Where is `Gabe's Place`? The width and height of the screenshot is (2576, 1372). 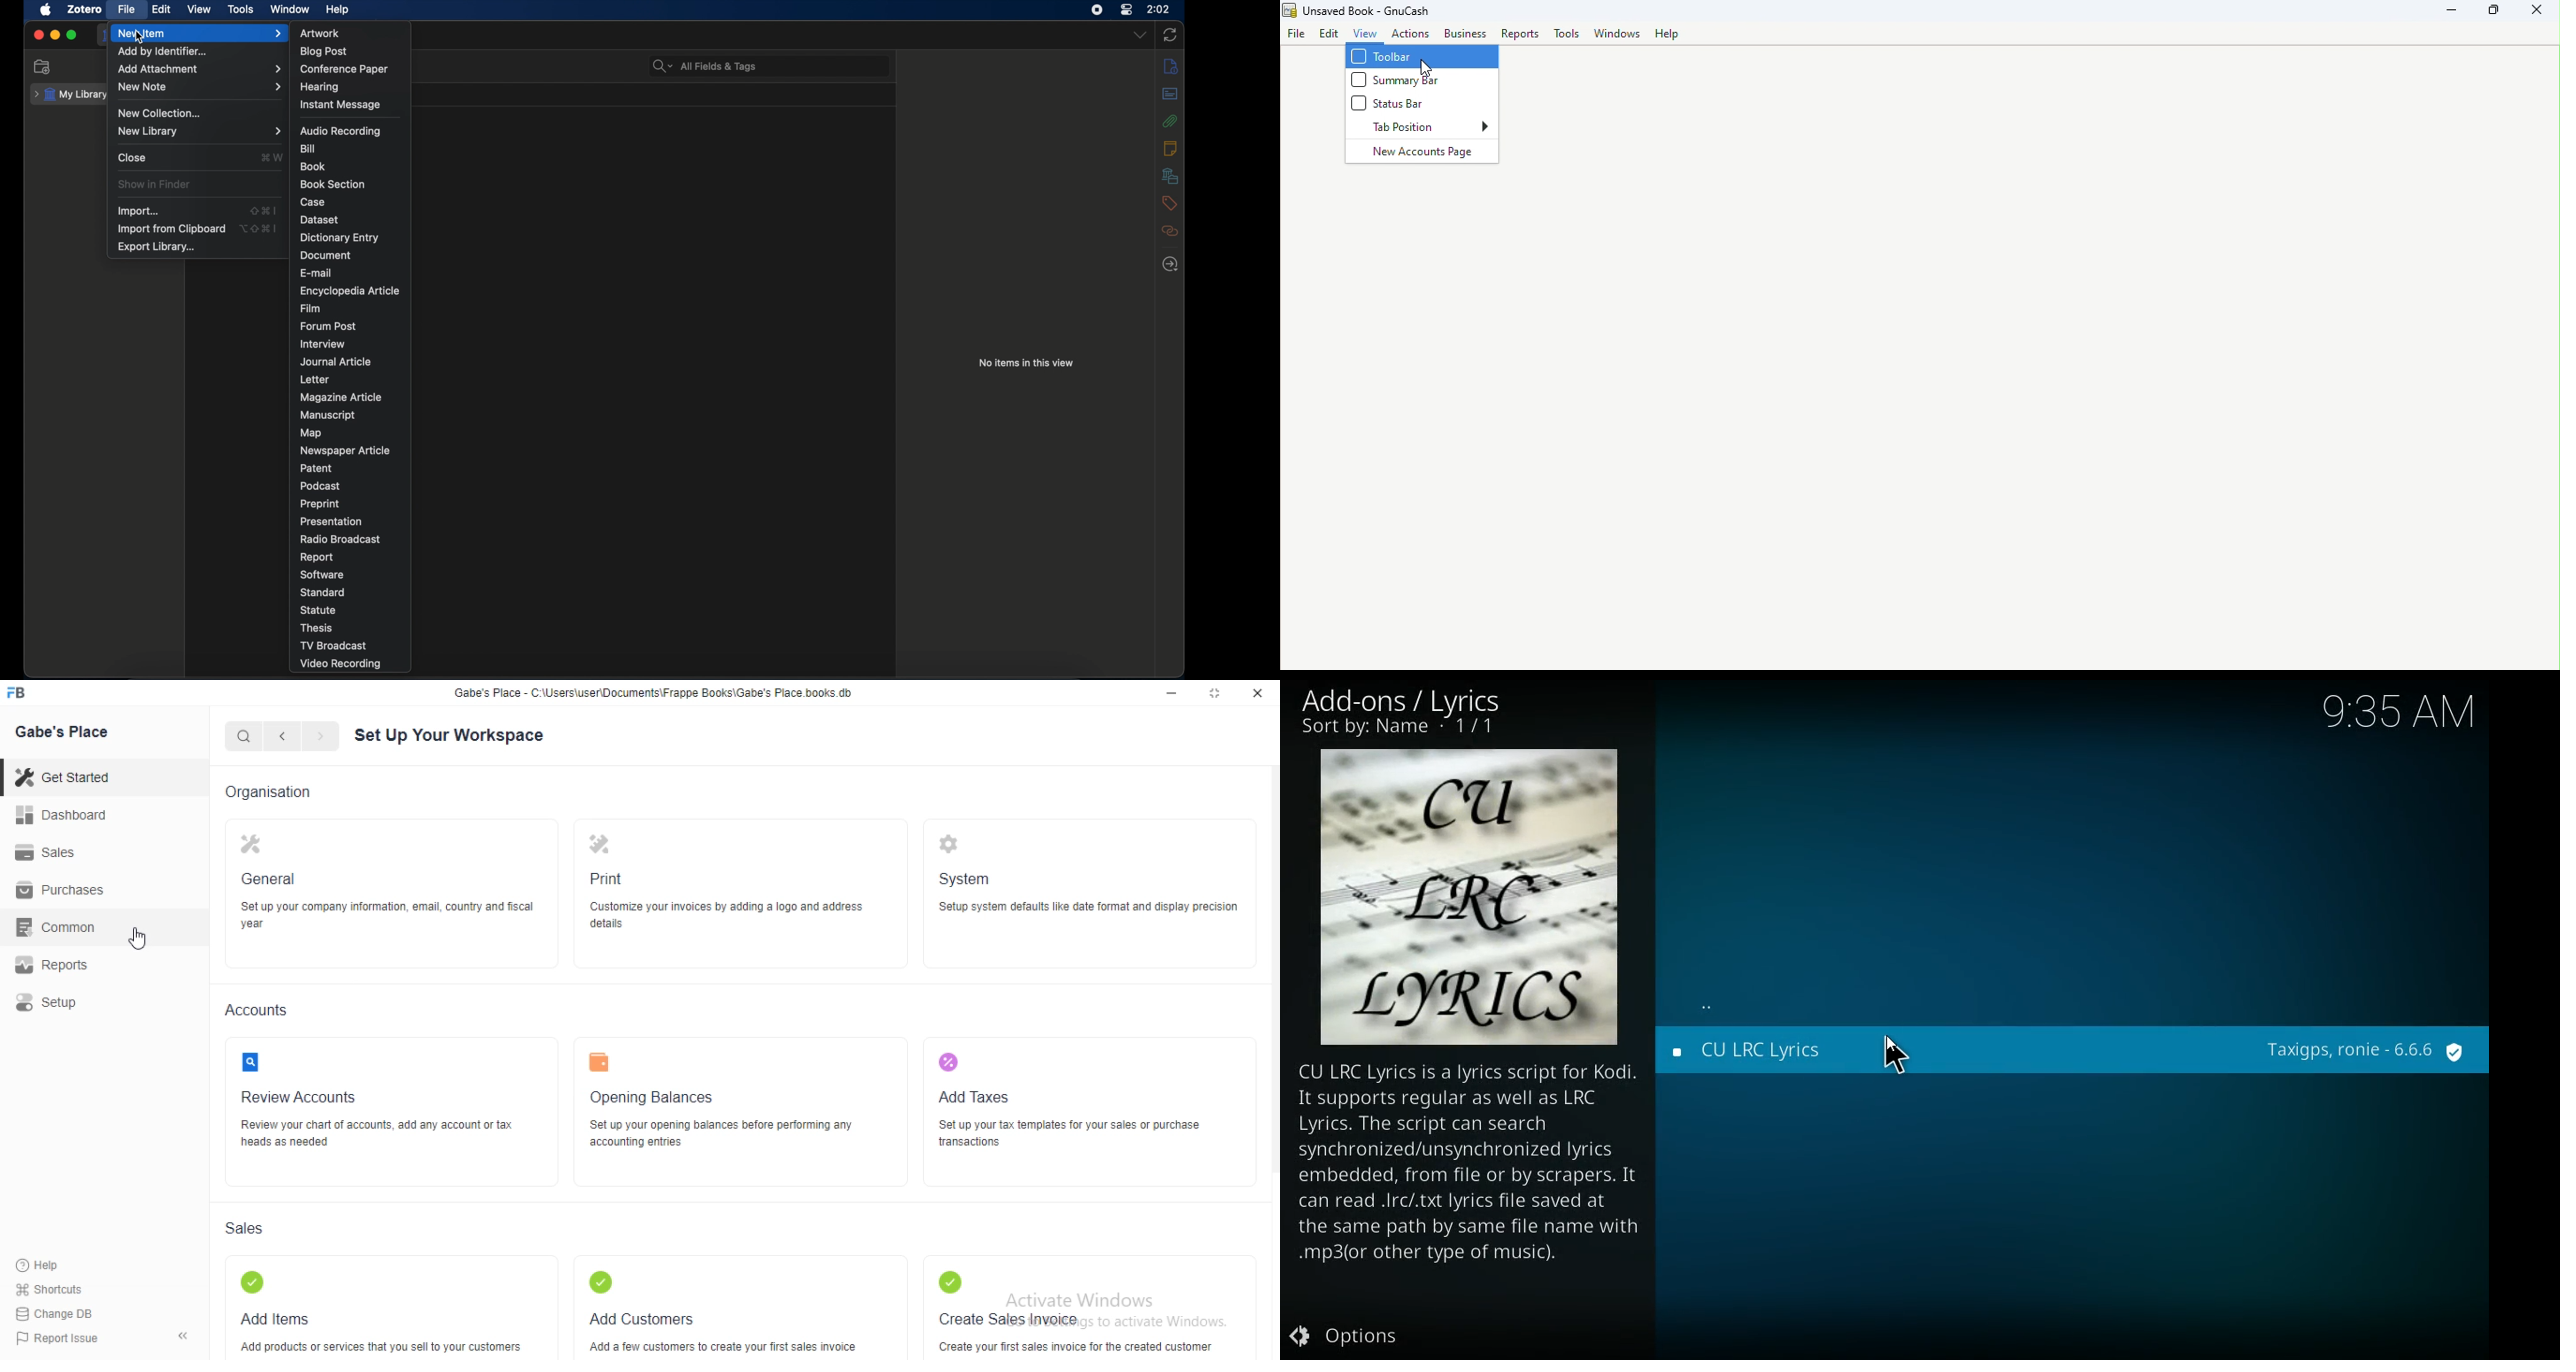 Gabe's Place is located at coordinates (63, 731).